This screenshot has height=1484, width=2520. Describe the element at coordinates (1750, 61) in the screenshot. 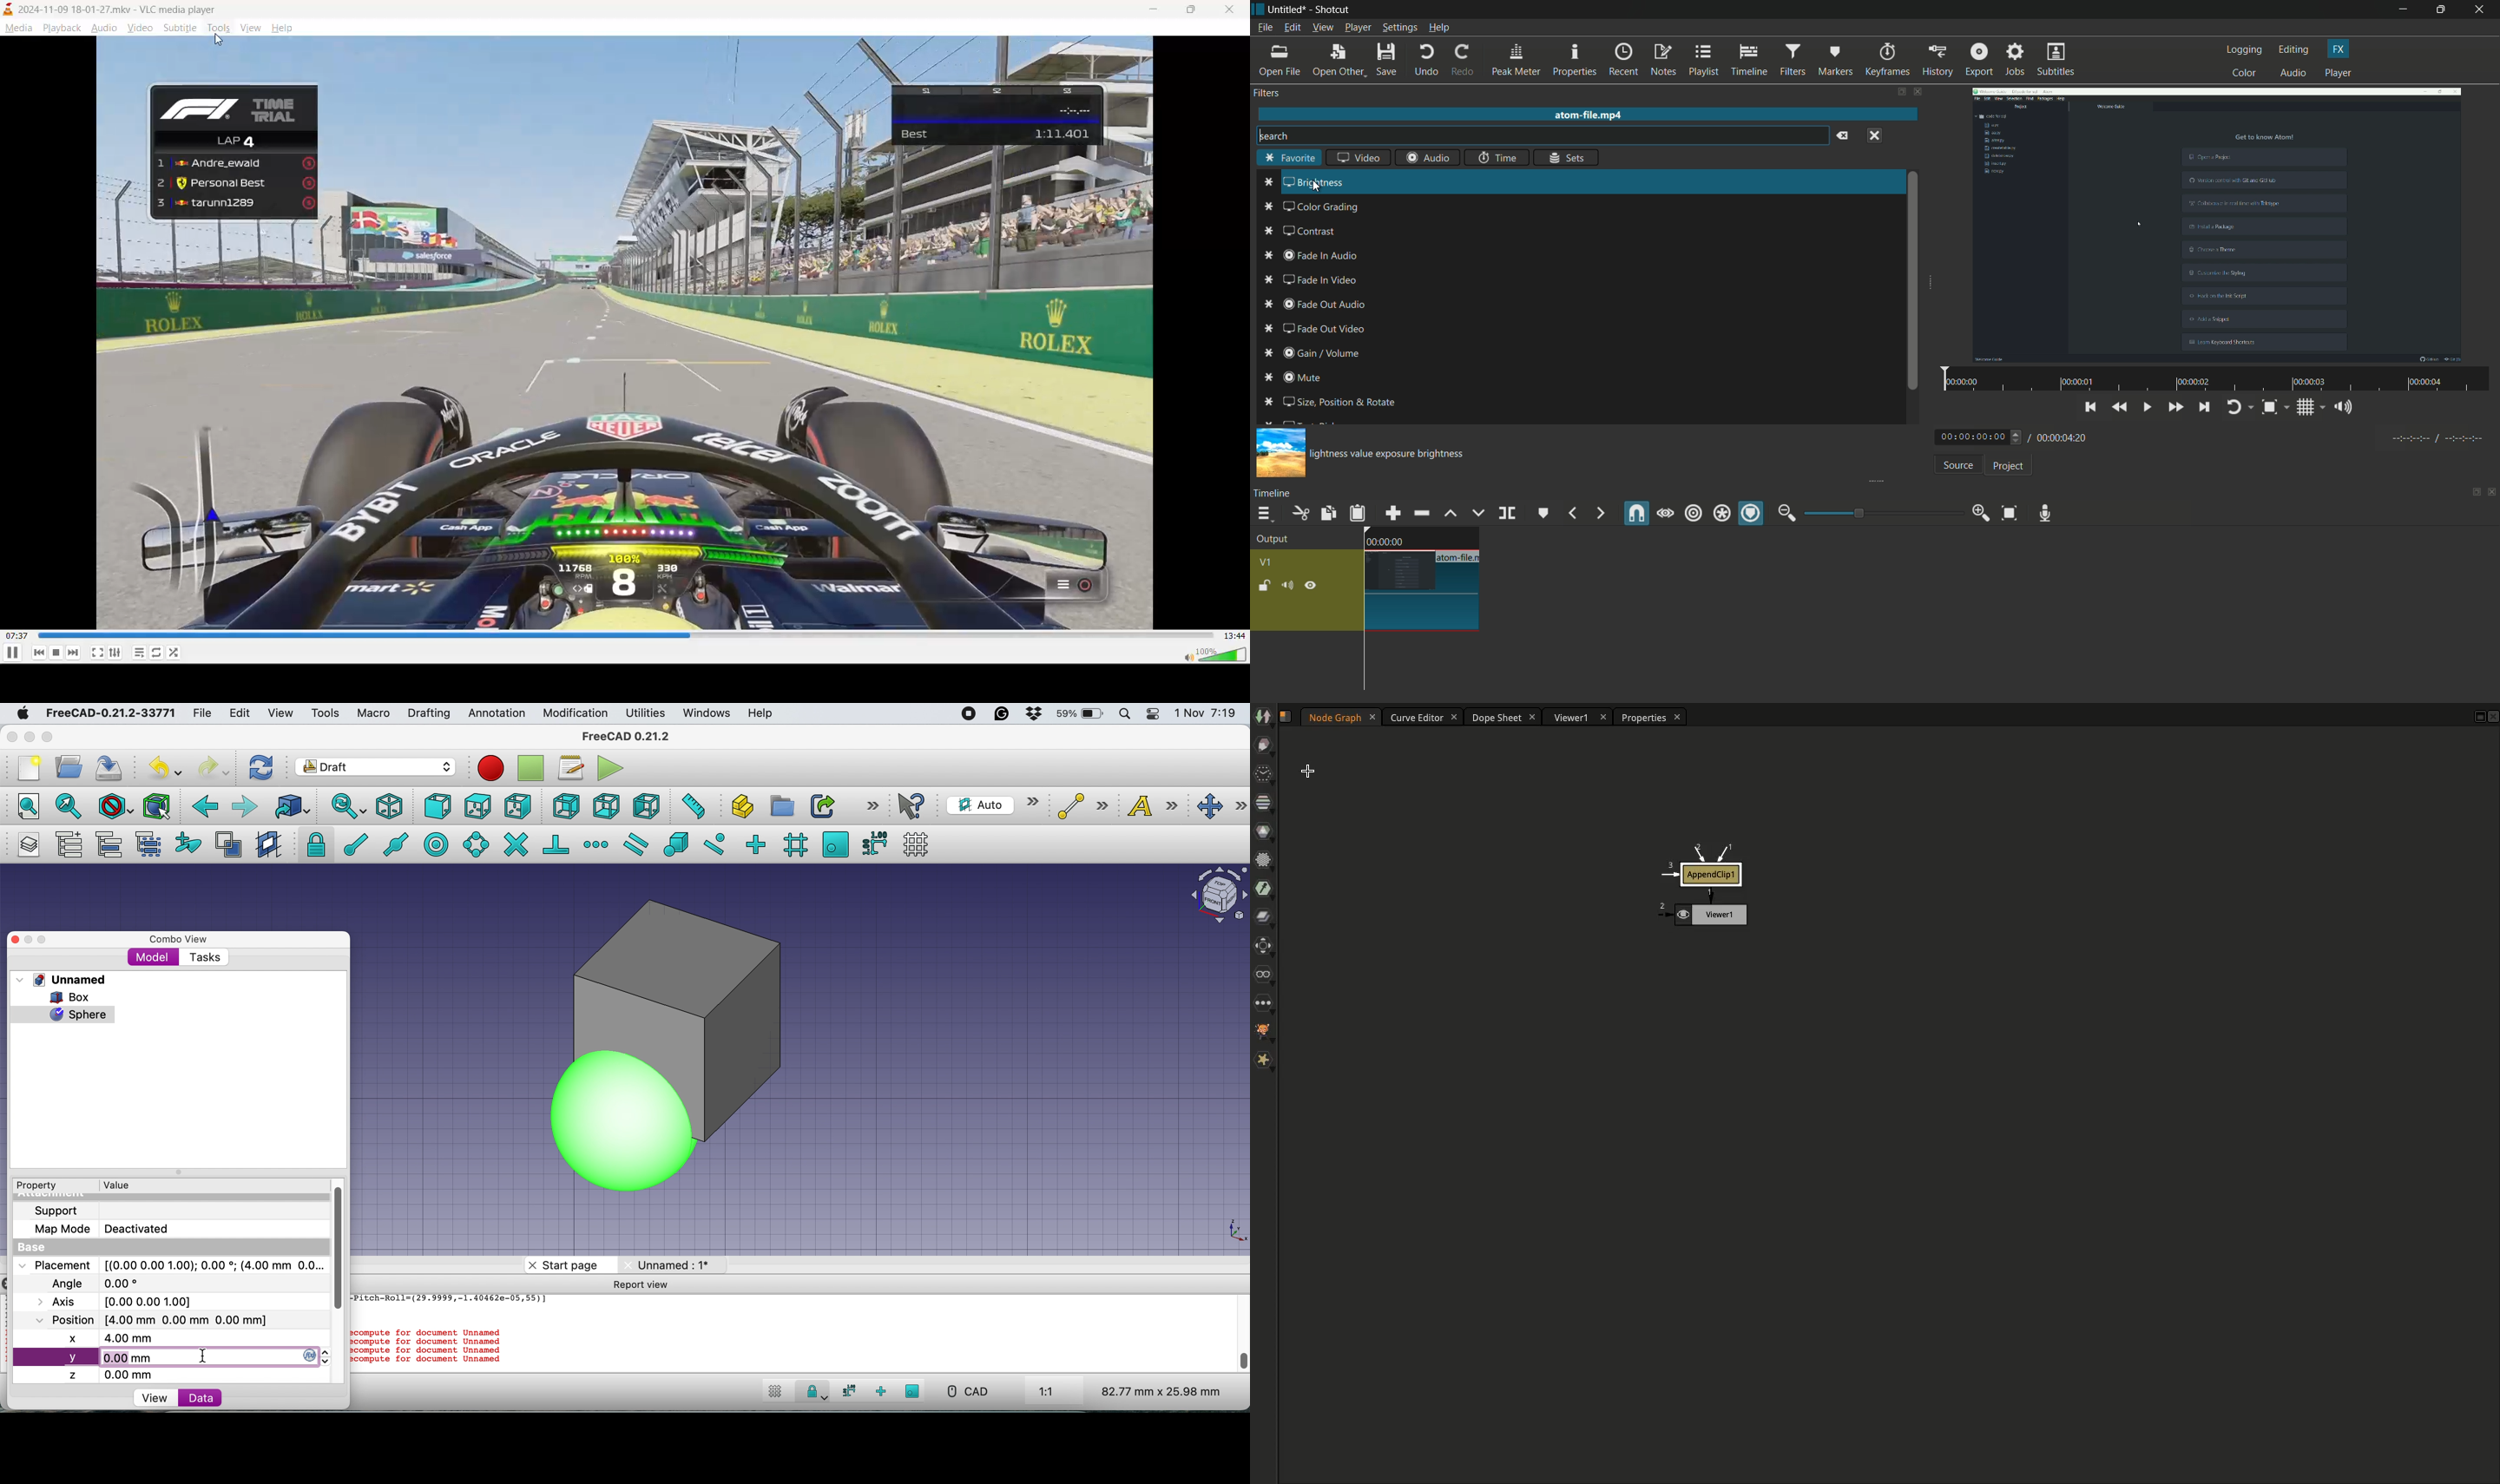

I see `timeline` at that location.